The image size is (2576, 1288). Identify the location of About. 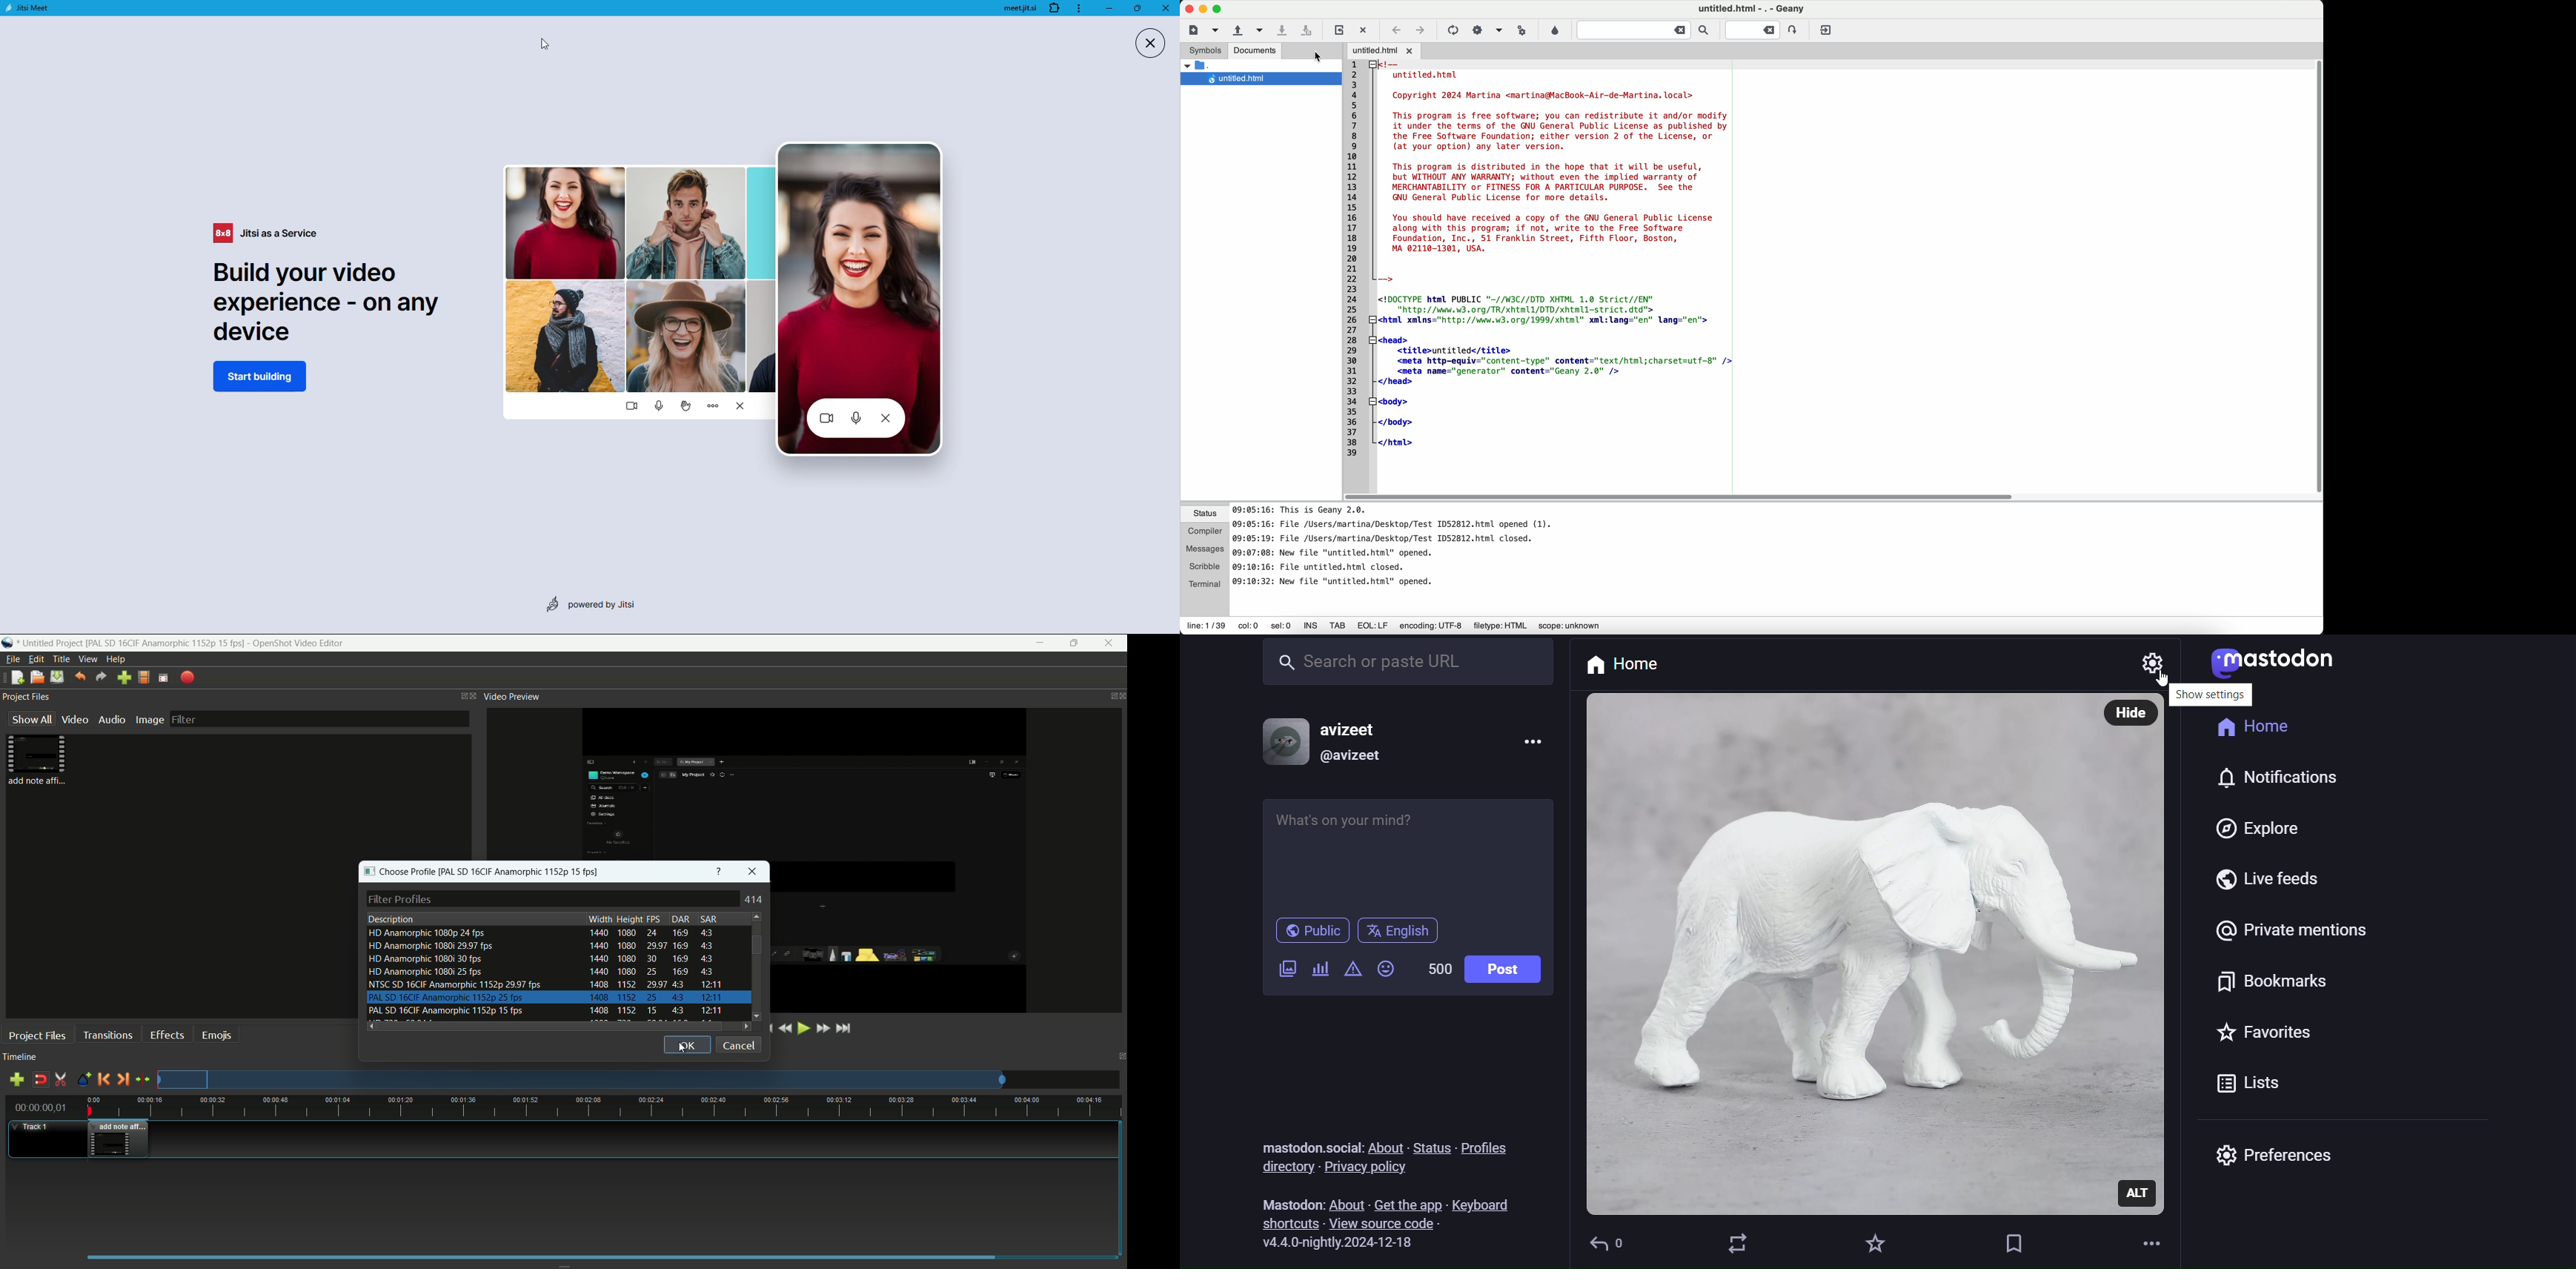
(1344, 1203).